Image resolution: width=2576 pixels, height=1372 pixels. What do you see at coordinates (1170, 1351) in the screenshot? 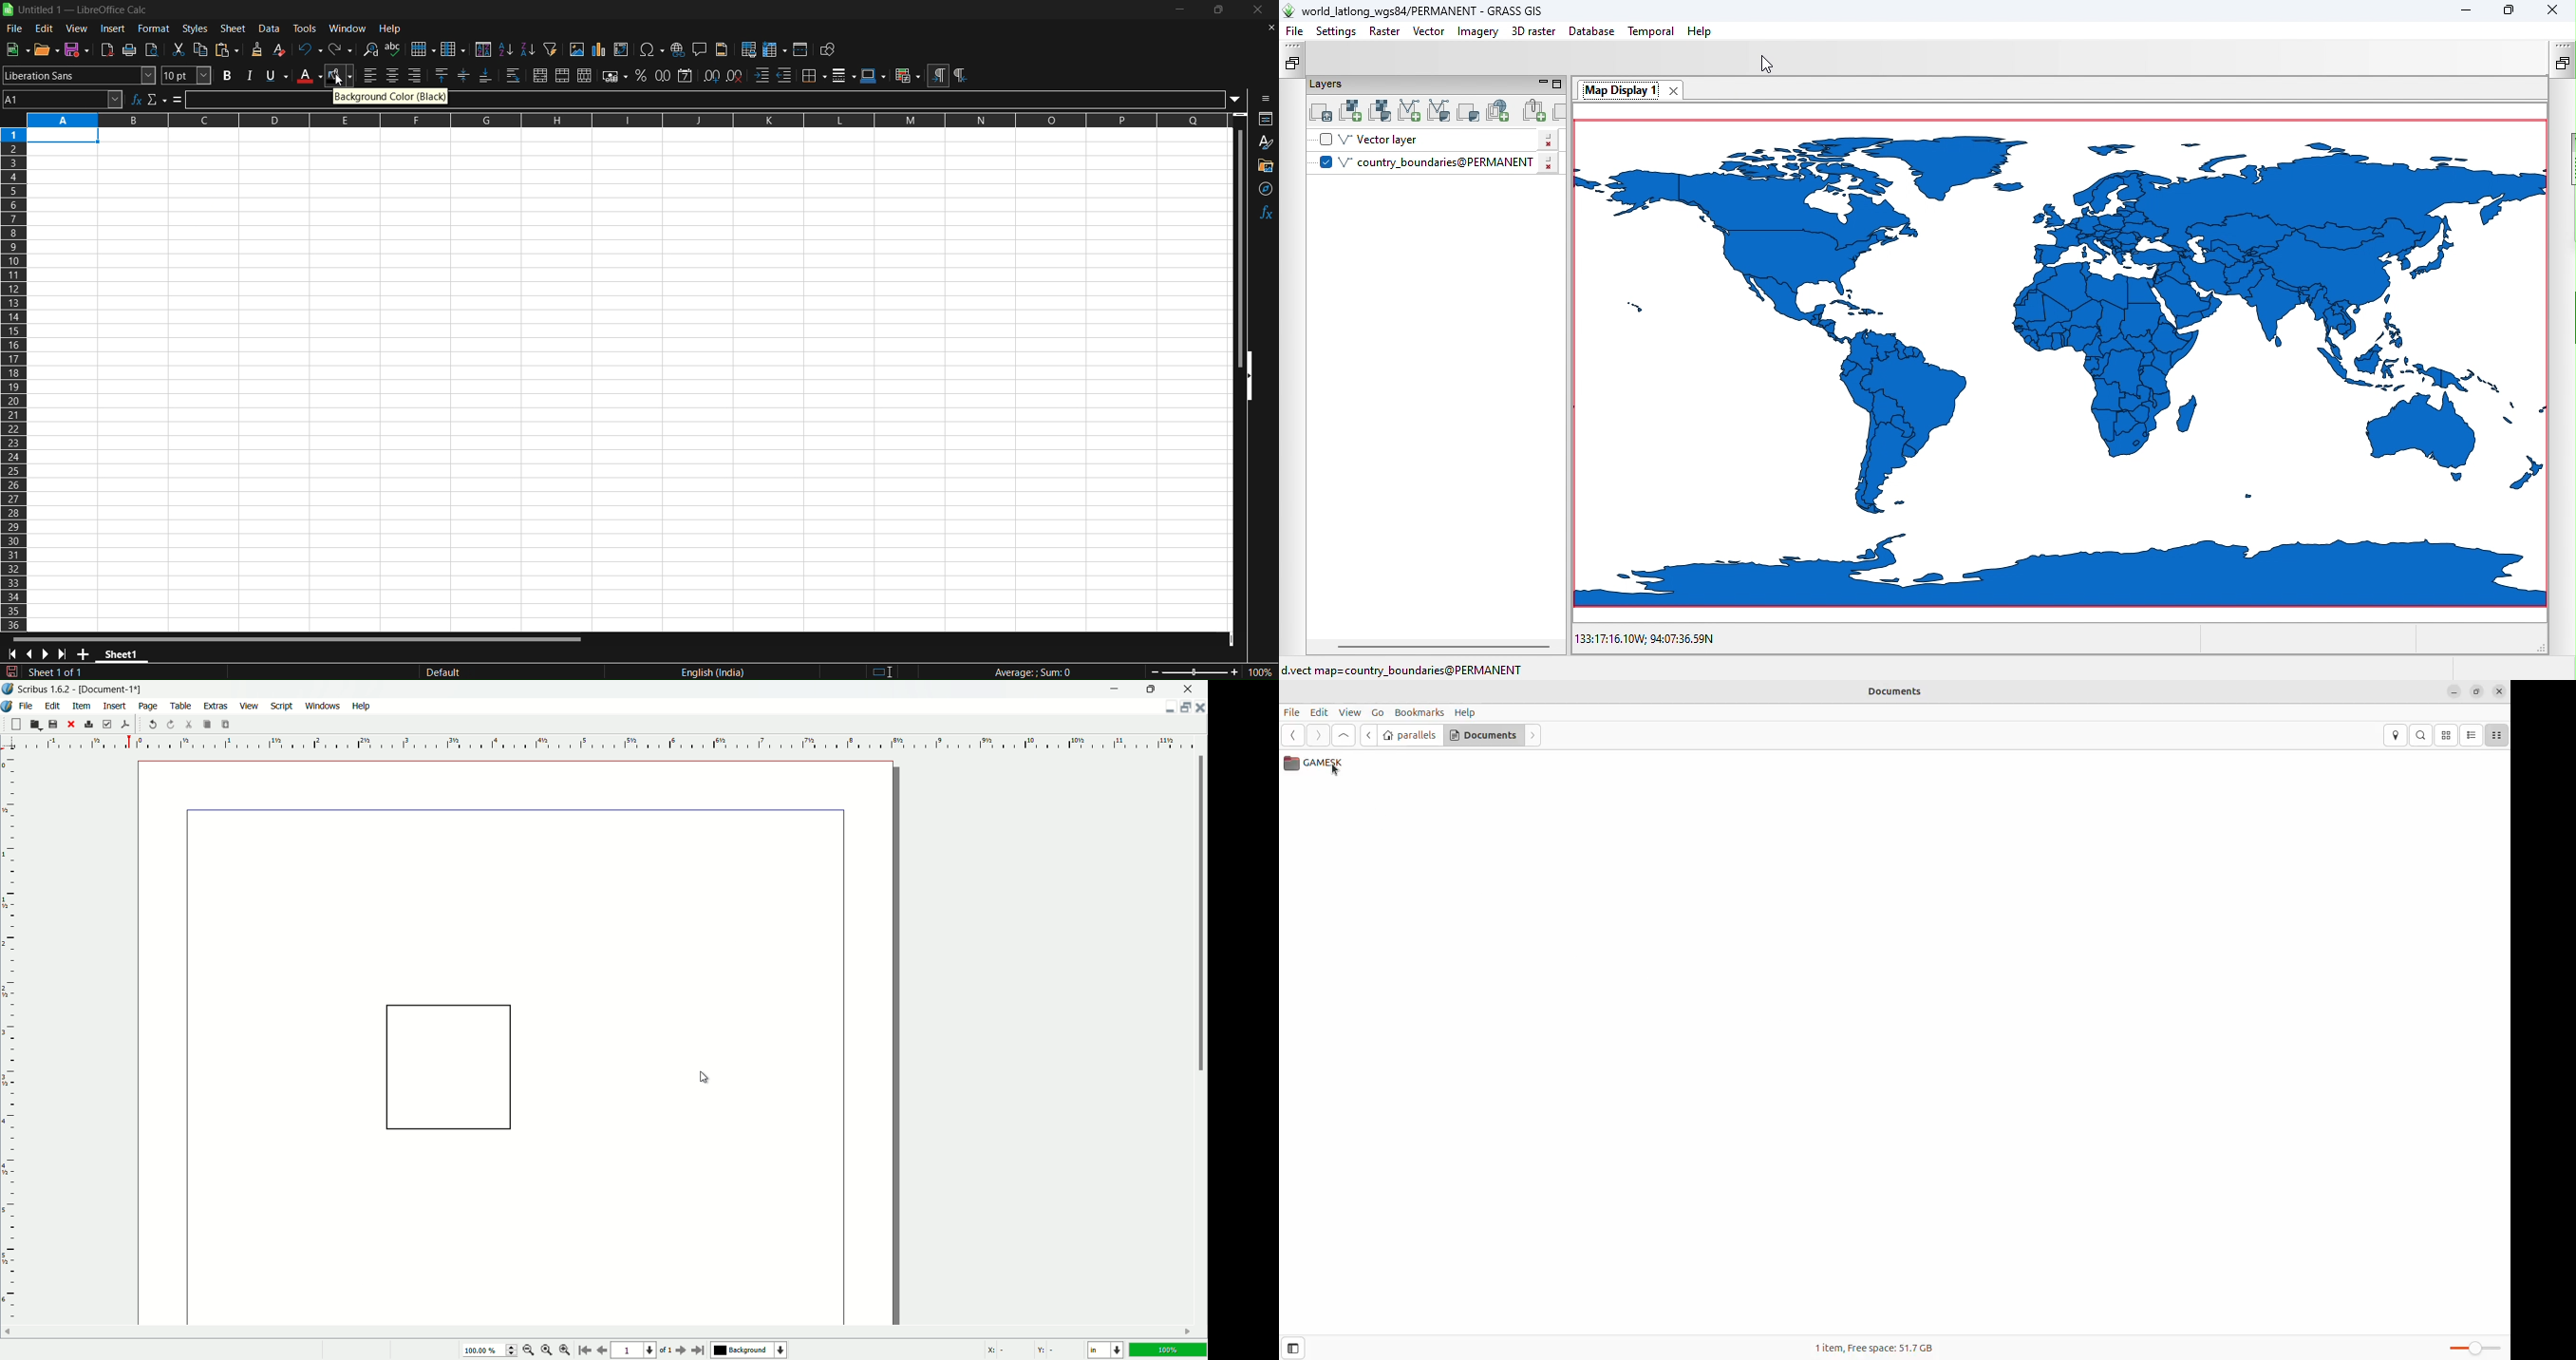
I see `100%` at bounding box center [1170, 1351].